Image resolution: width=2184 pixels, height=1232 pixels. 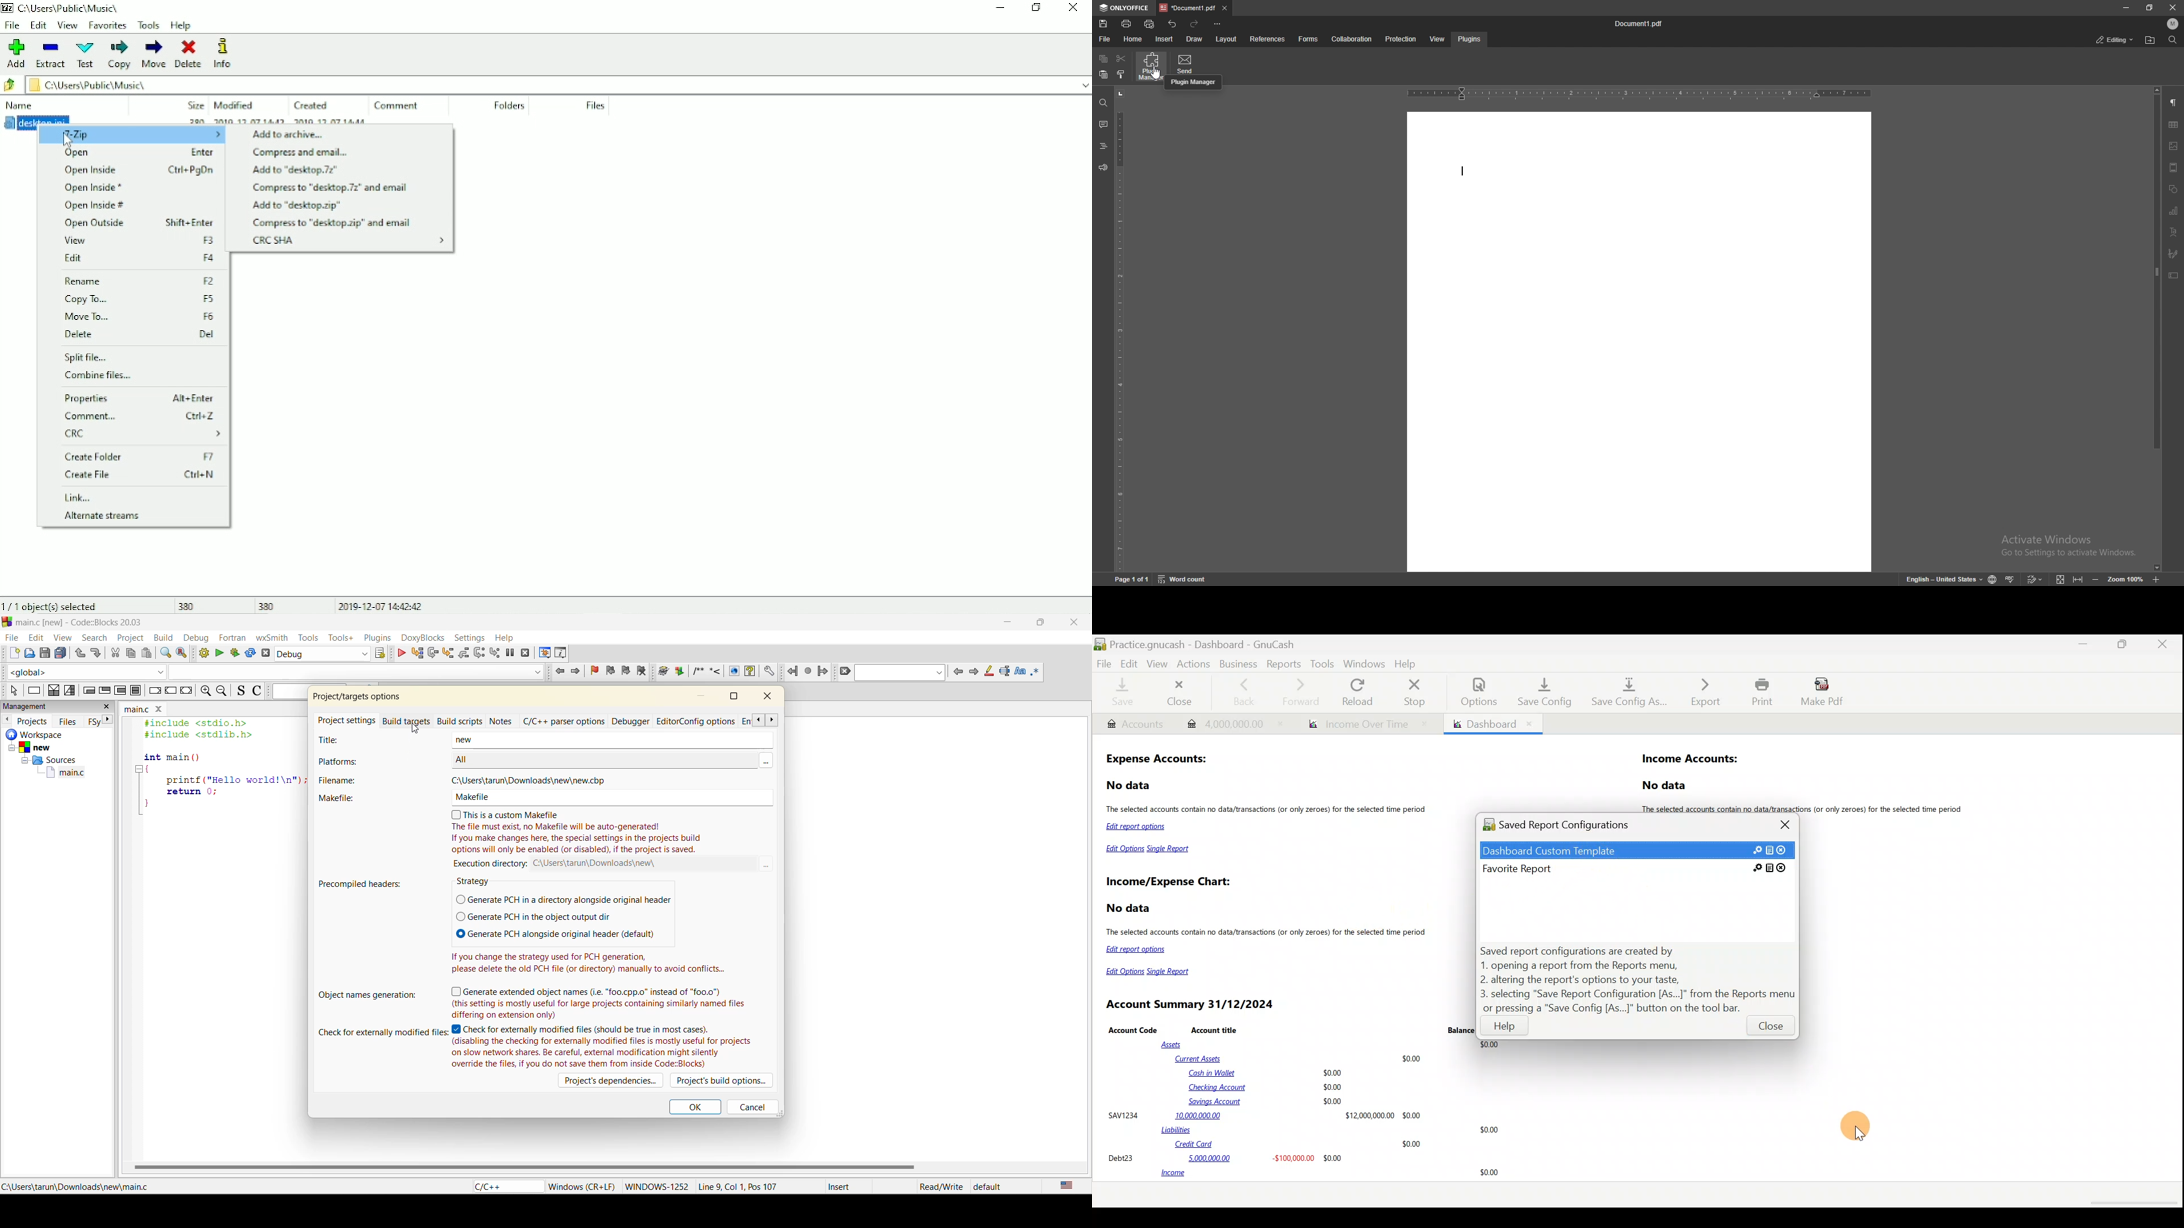 What do you see at coordinates (2125, 648) in the screenshot?
I see `Maximise` at bounding box center [2125, 648].